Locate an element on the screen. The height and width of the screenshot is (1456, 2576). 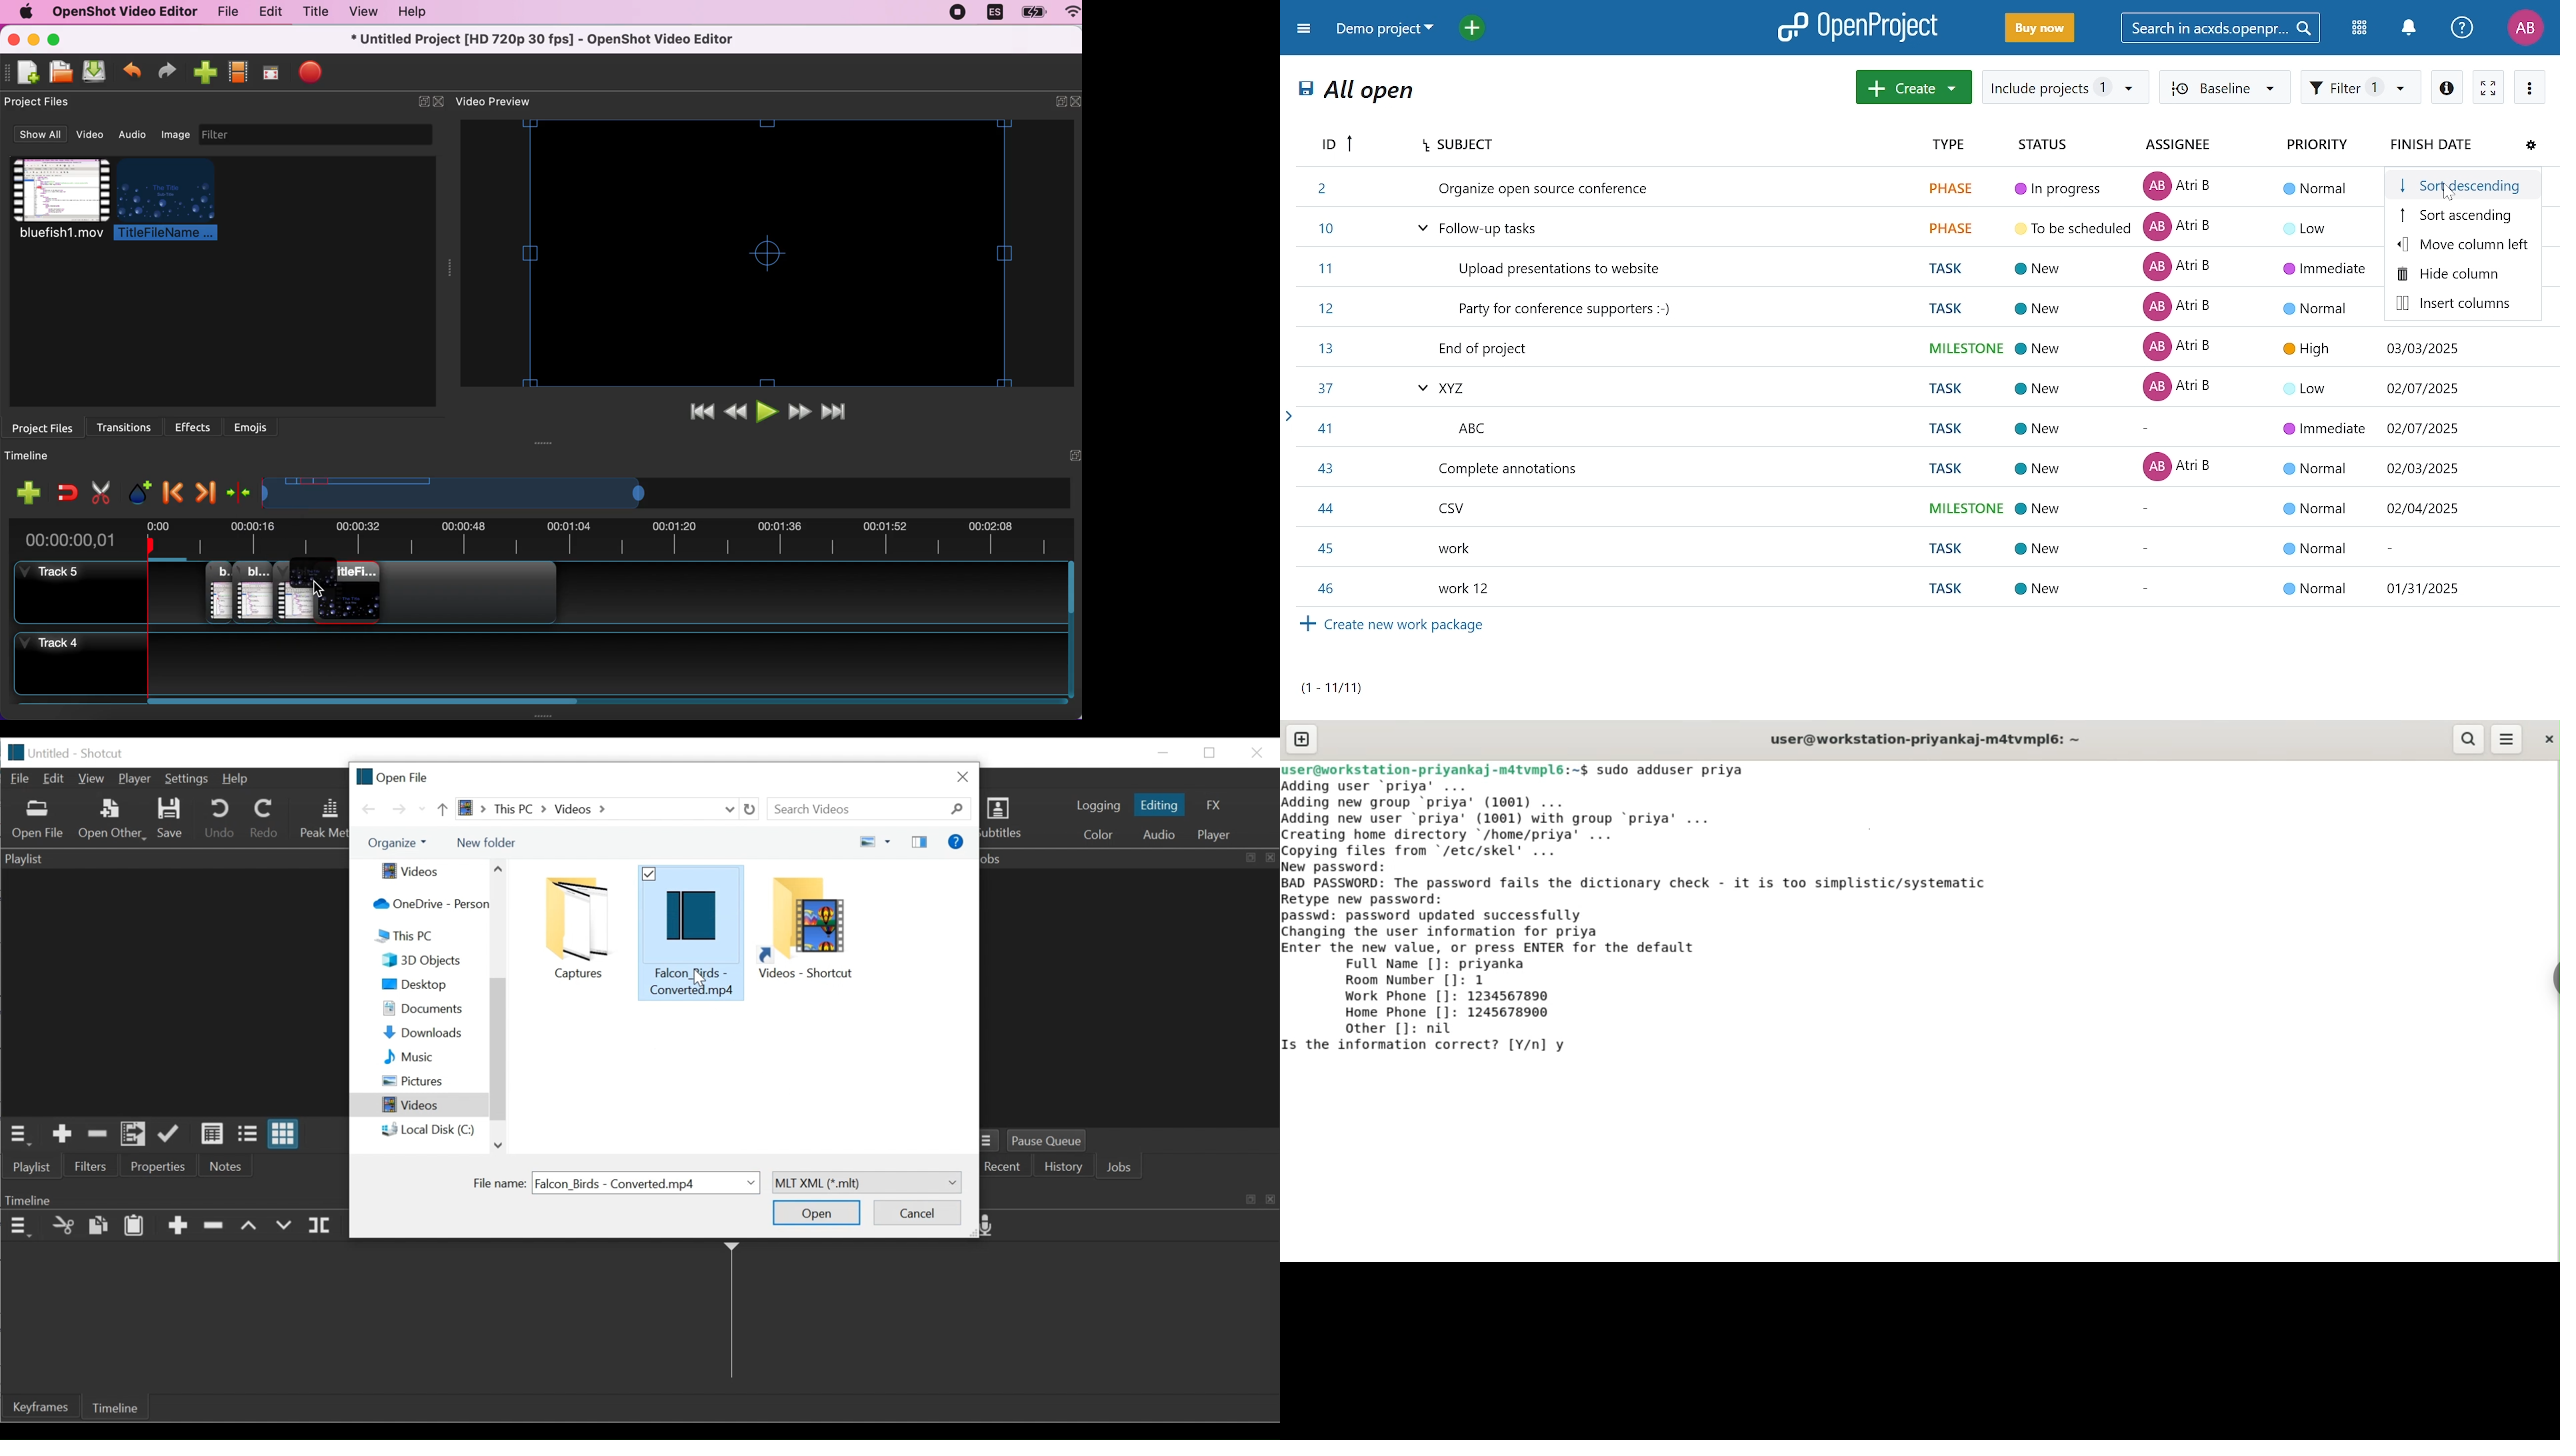
info is located at coordinates (2450, 87).